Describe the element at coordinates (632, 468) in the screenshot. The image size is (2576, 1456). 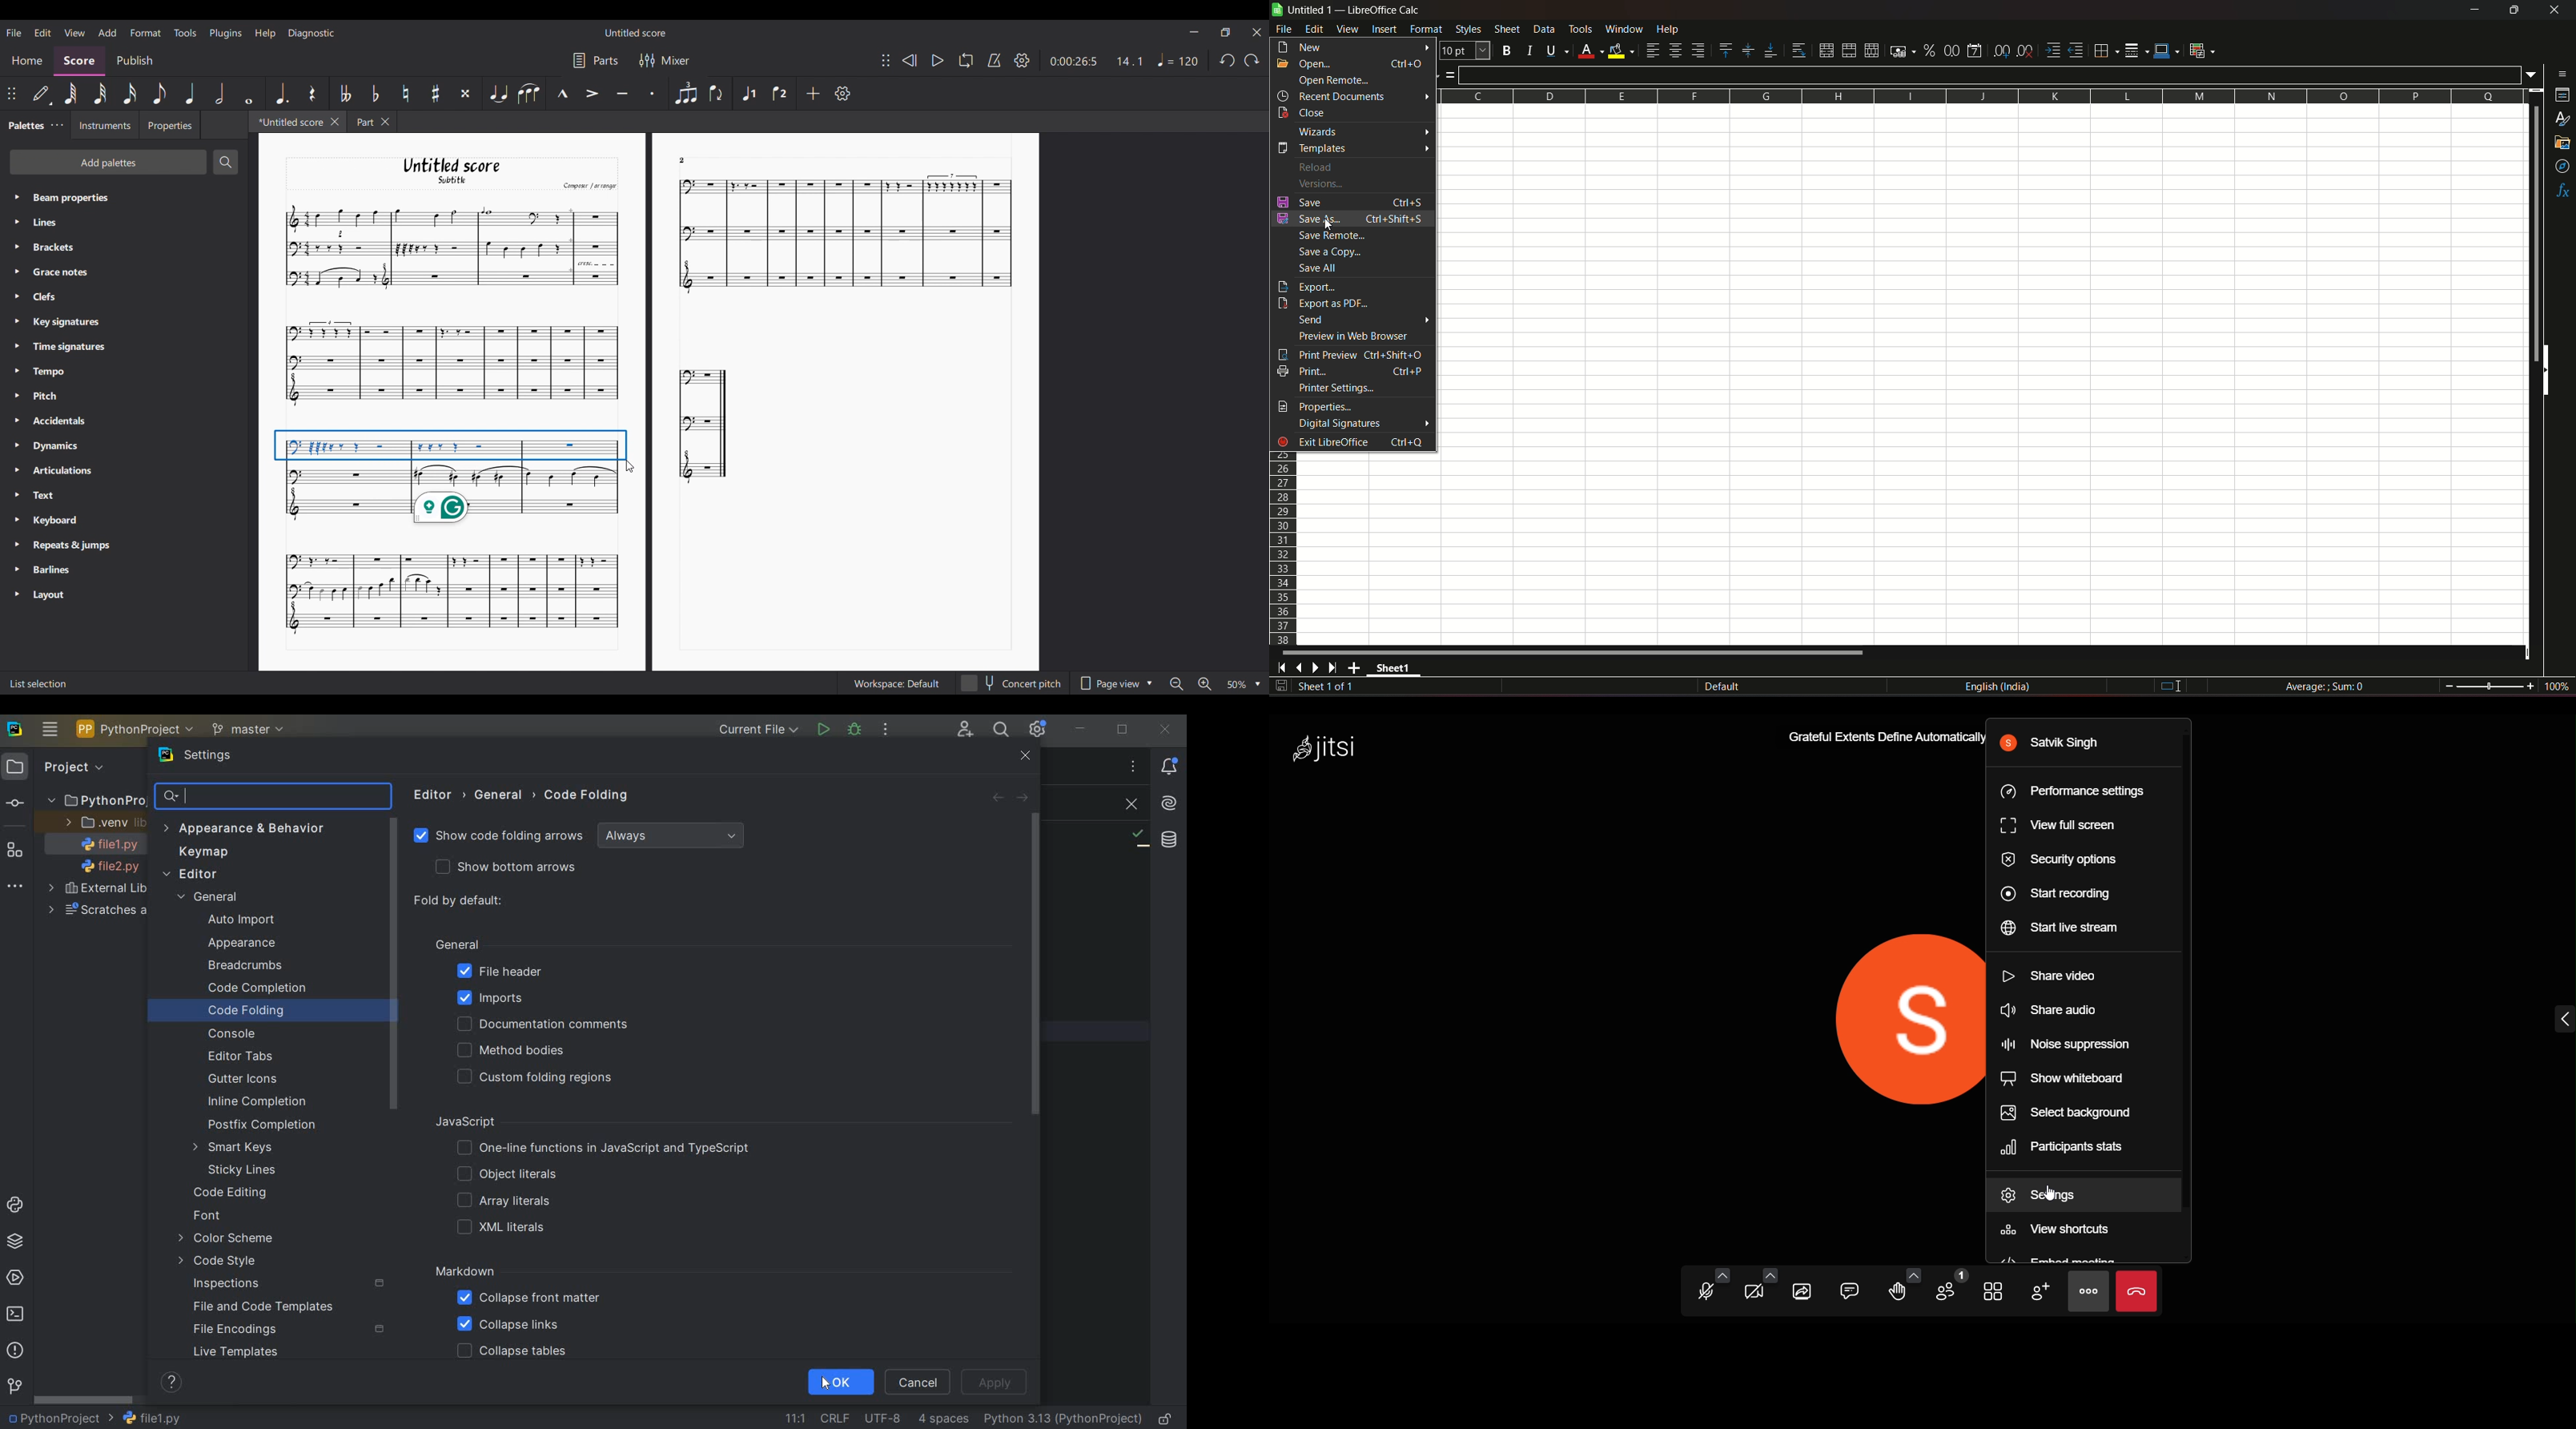
I see `cursor` at that location.